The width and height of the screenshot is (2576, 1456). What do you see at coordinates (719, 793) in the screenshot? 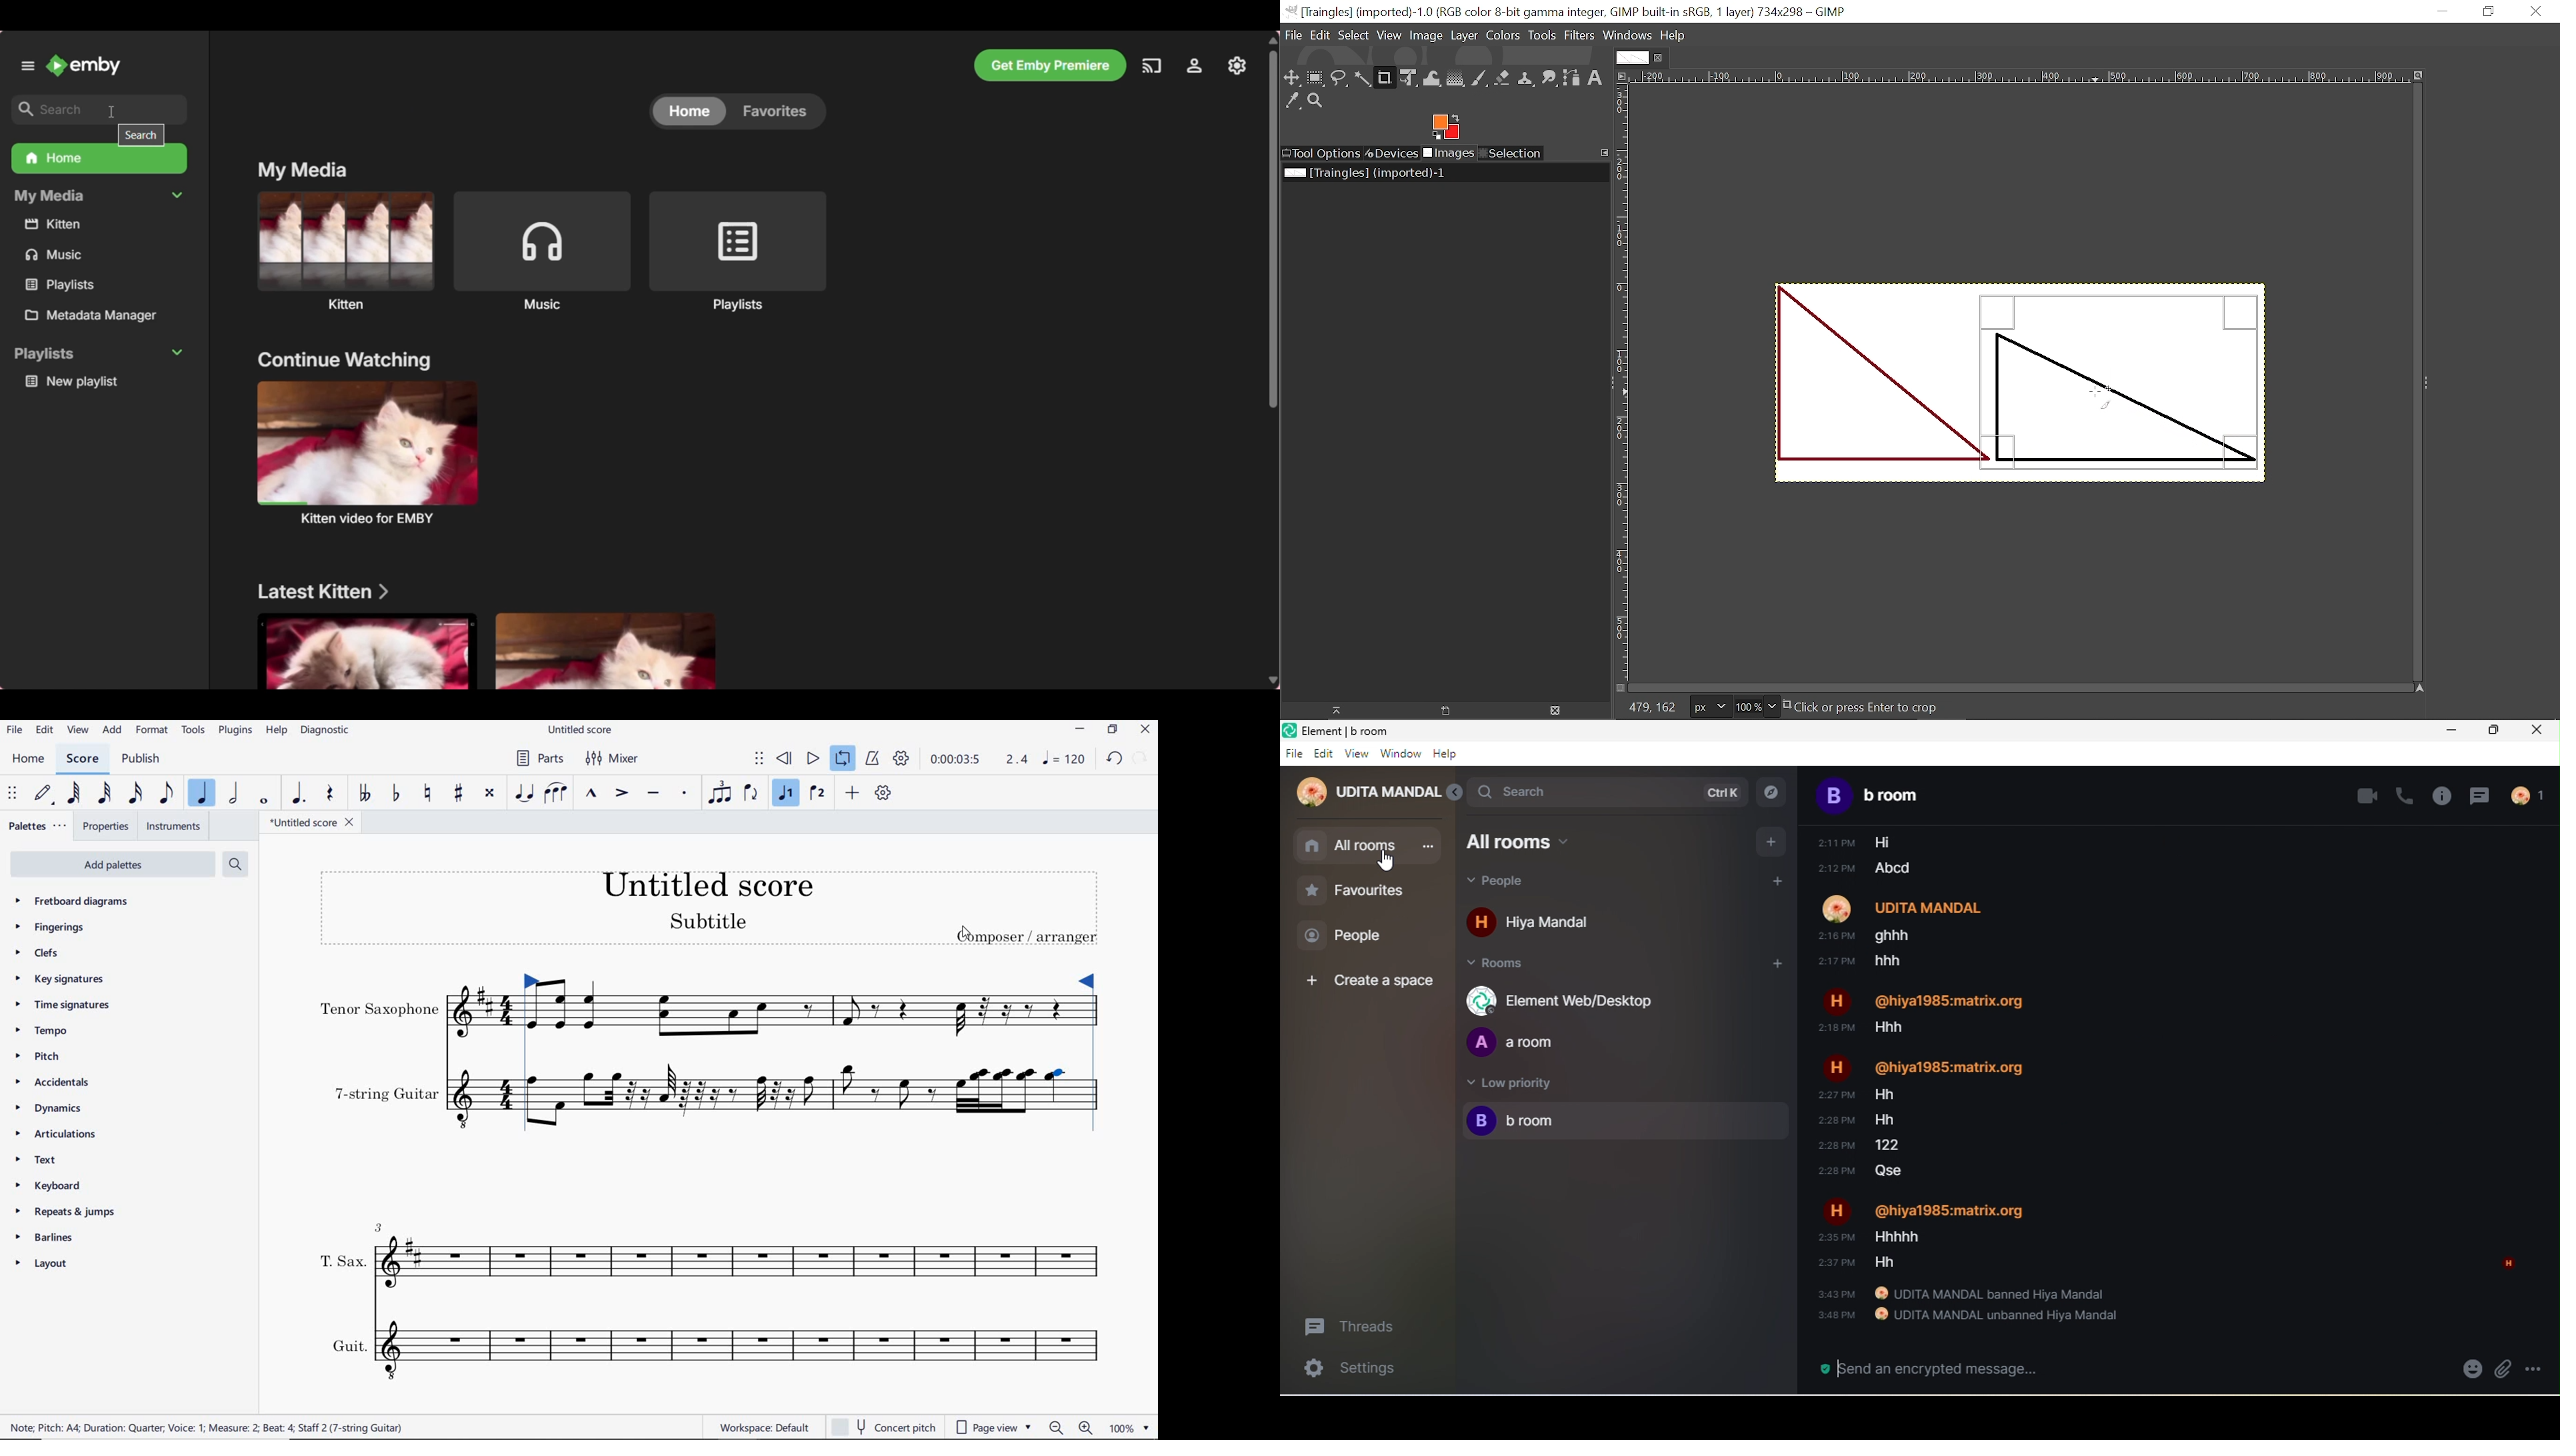
I see `TUPLET` at bounding box center [719, 793].